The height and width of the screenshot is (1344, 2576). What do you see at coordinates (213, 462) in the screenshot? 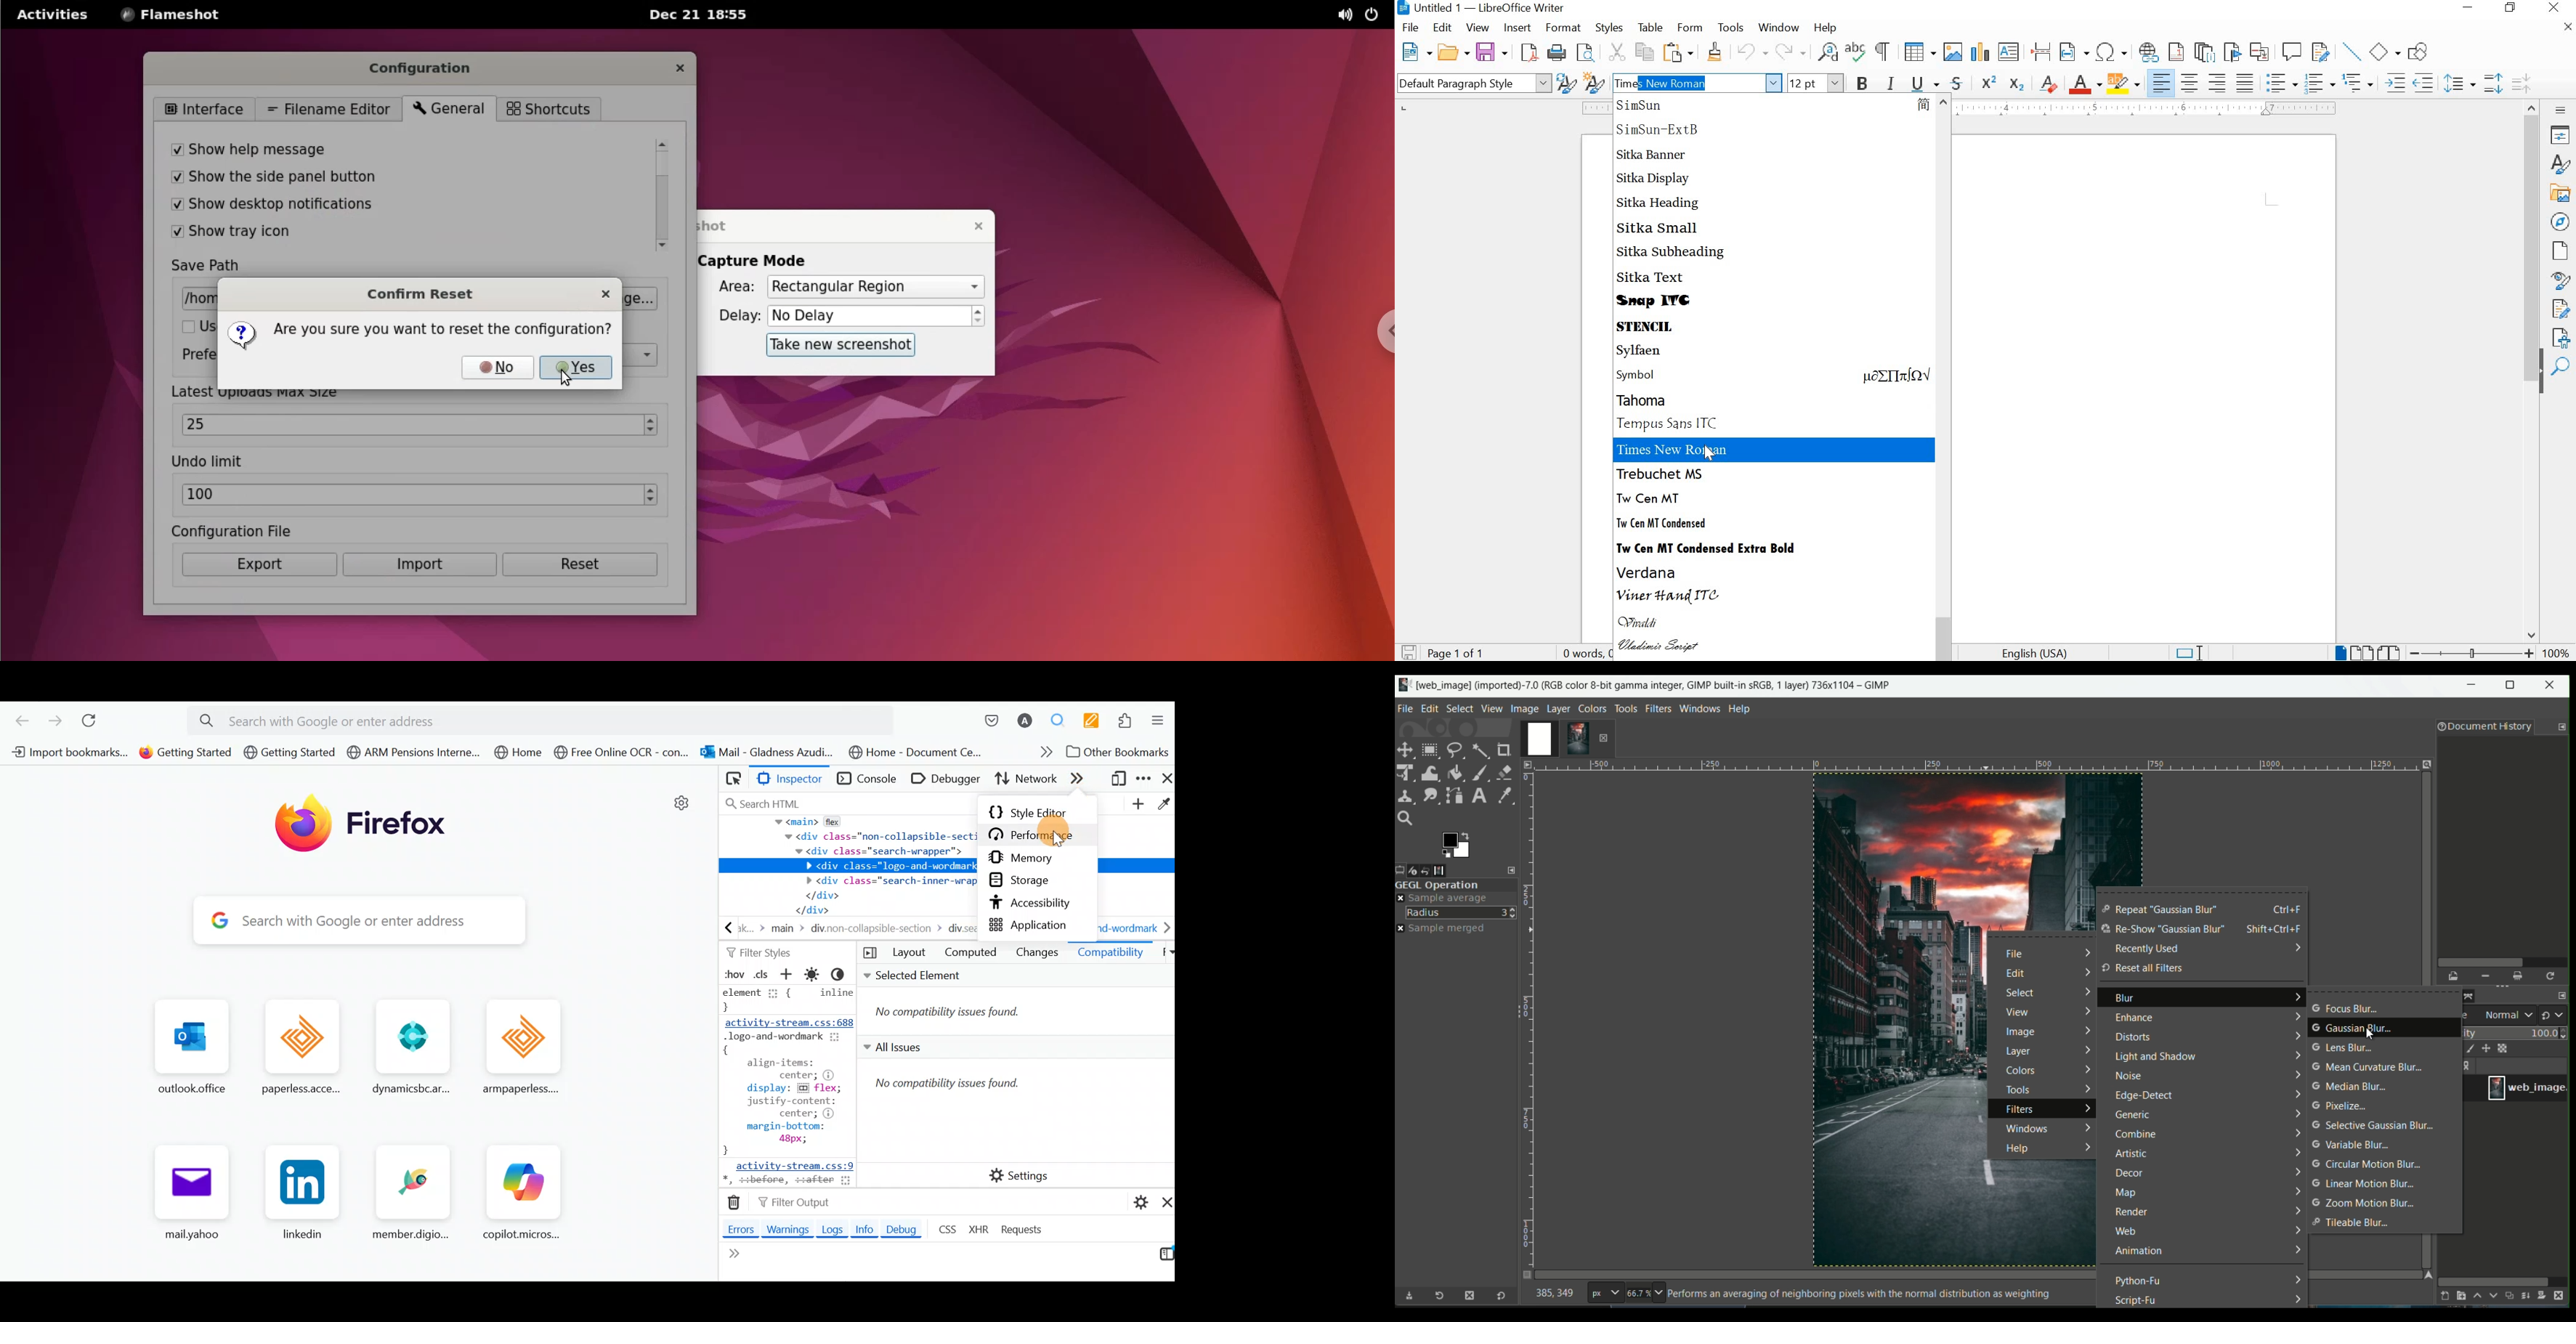
I see `undo limit` at bounding box center [213, 462].